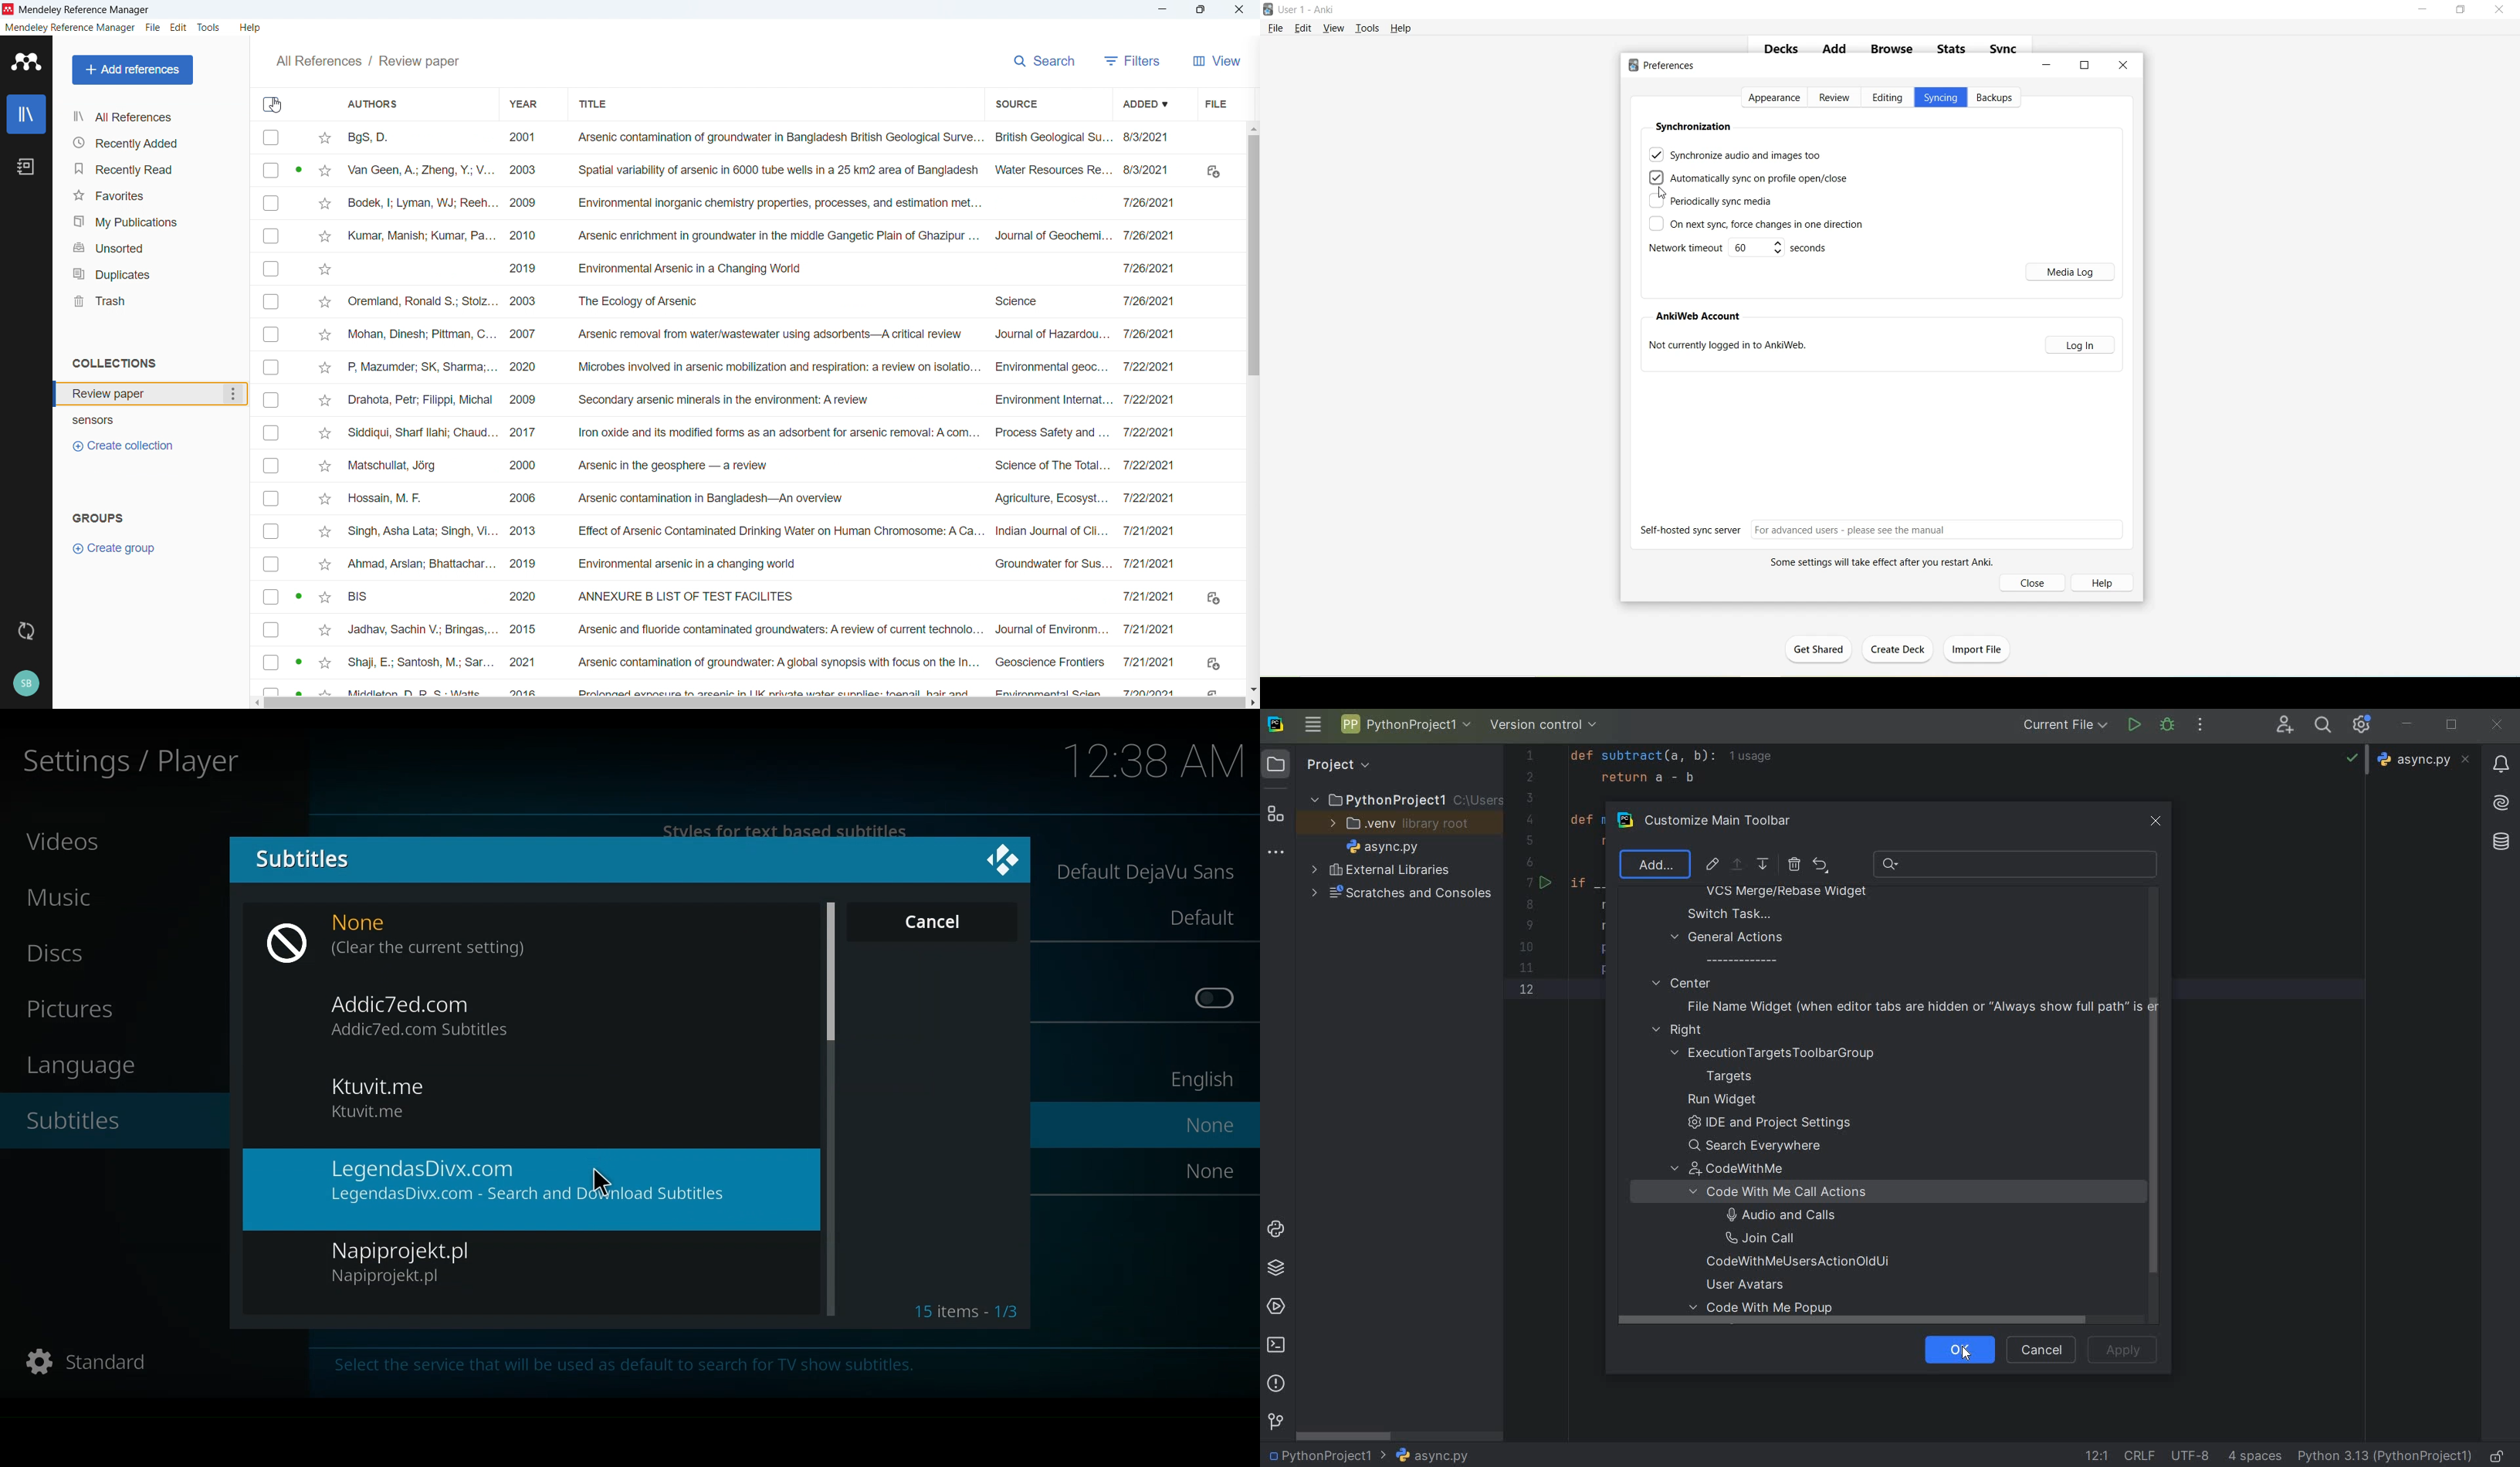 The image size is (2520, 1484). Describe the element at coordinates (765, 169) in the screenshot. I see `Etemadi, Habib; Yegani, R... 2017 The effect of amino functionalized and polyethylene glycol grafted nanodiamo... Separation and Purif... 10/28/2024` at that location.